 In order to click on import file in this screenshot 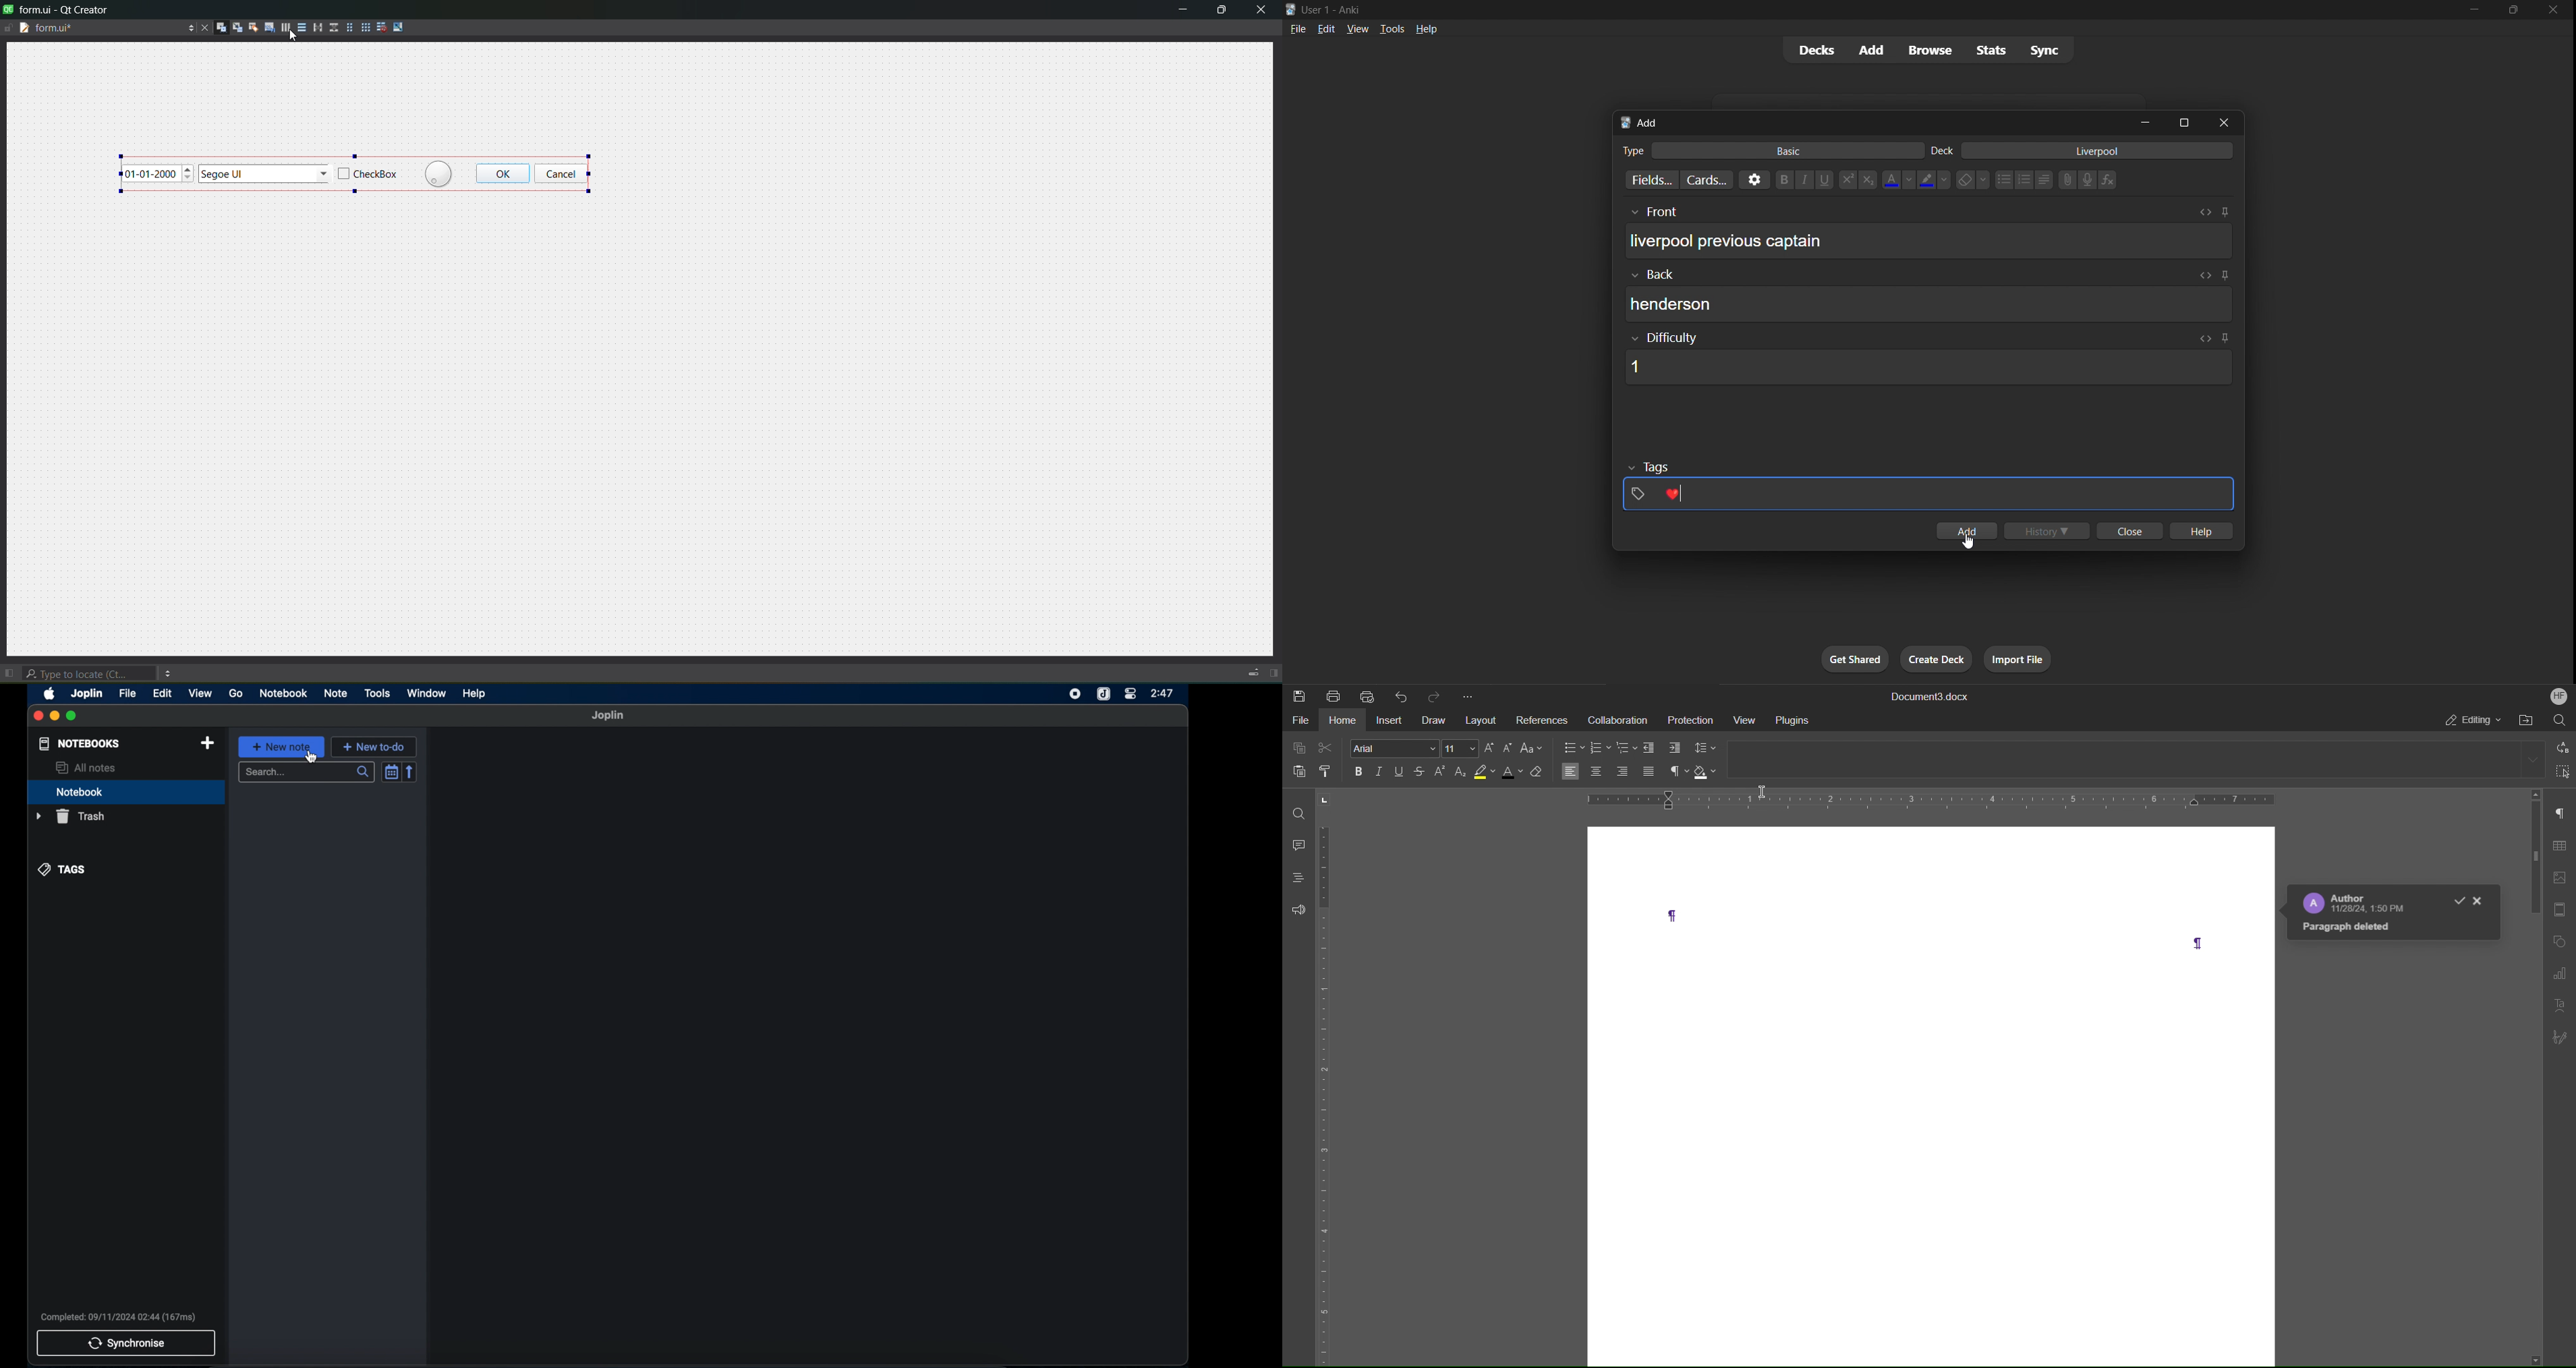, I will do `click(2023, 658)`.